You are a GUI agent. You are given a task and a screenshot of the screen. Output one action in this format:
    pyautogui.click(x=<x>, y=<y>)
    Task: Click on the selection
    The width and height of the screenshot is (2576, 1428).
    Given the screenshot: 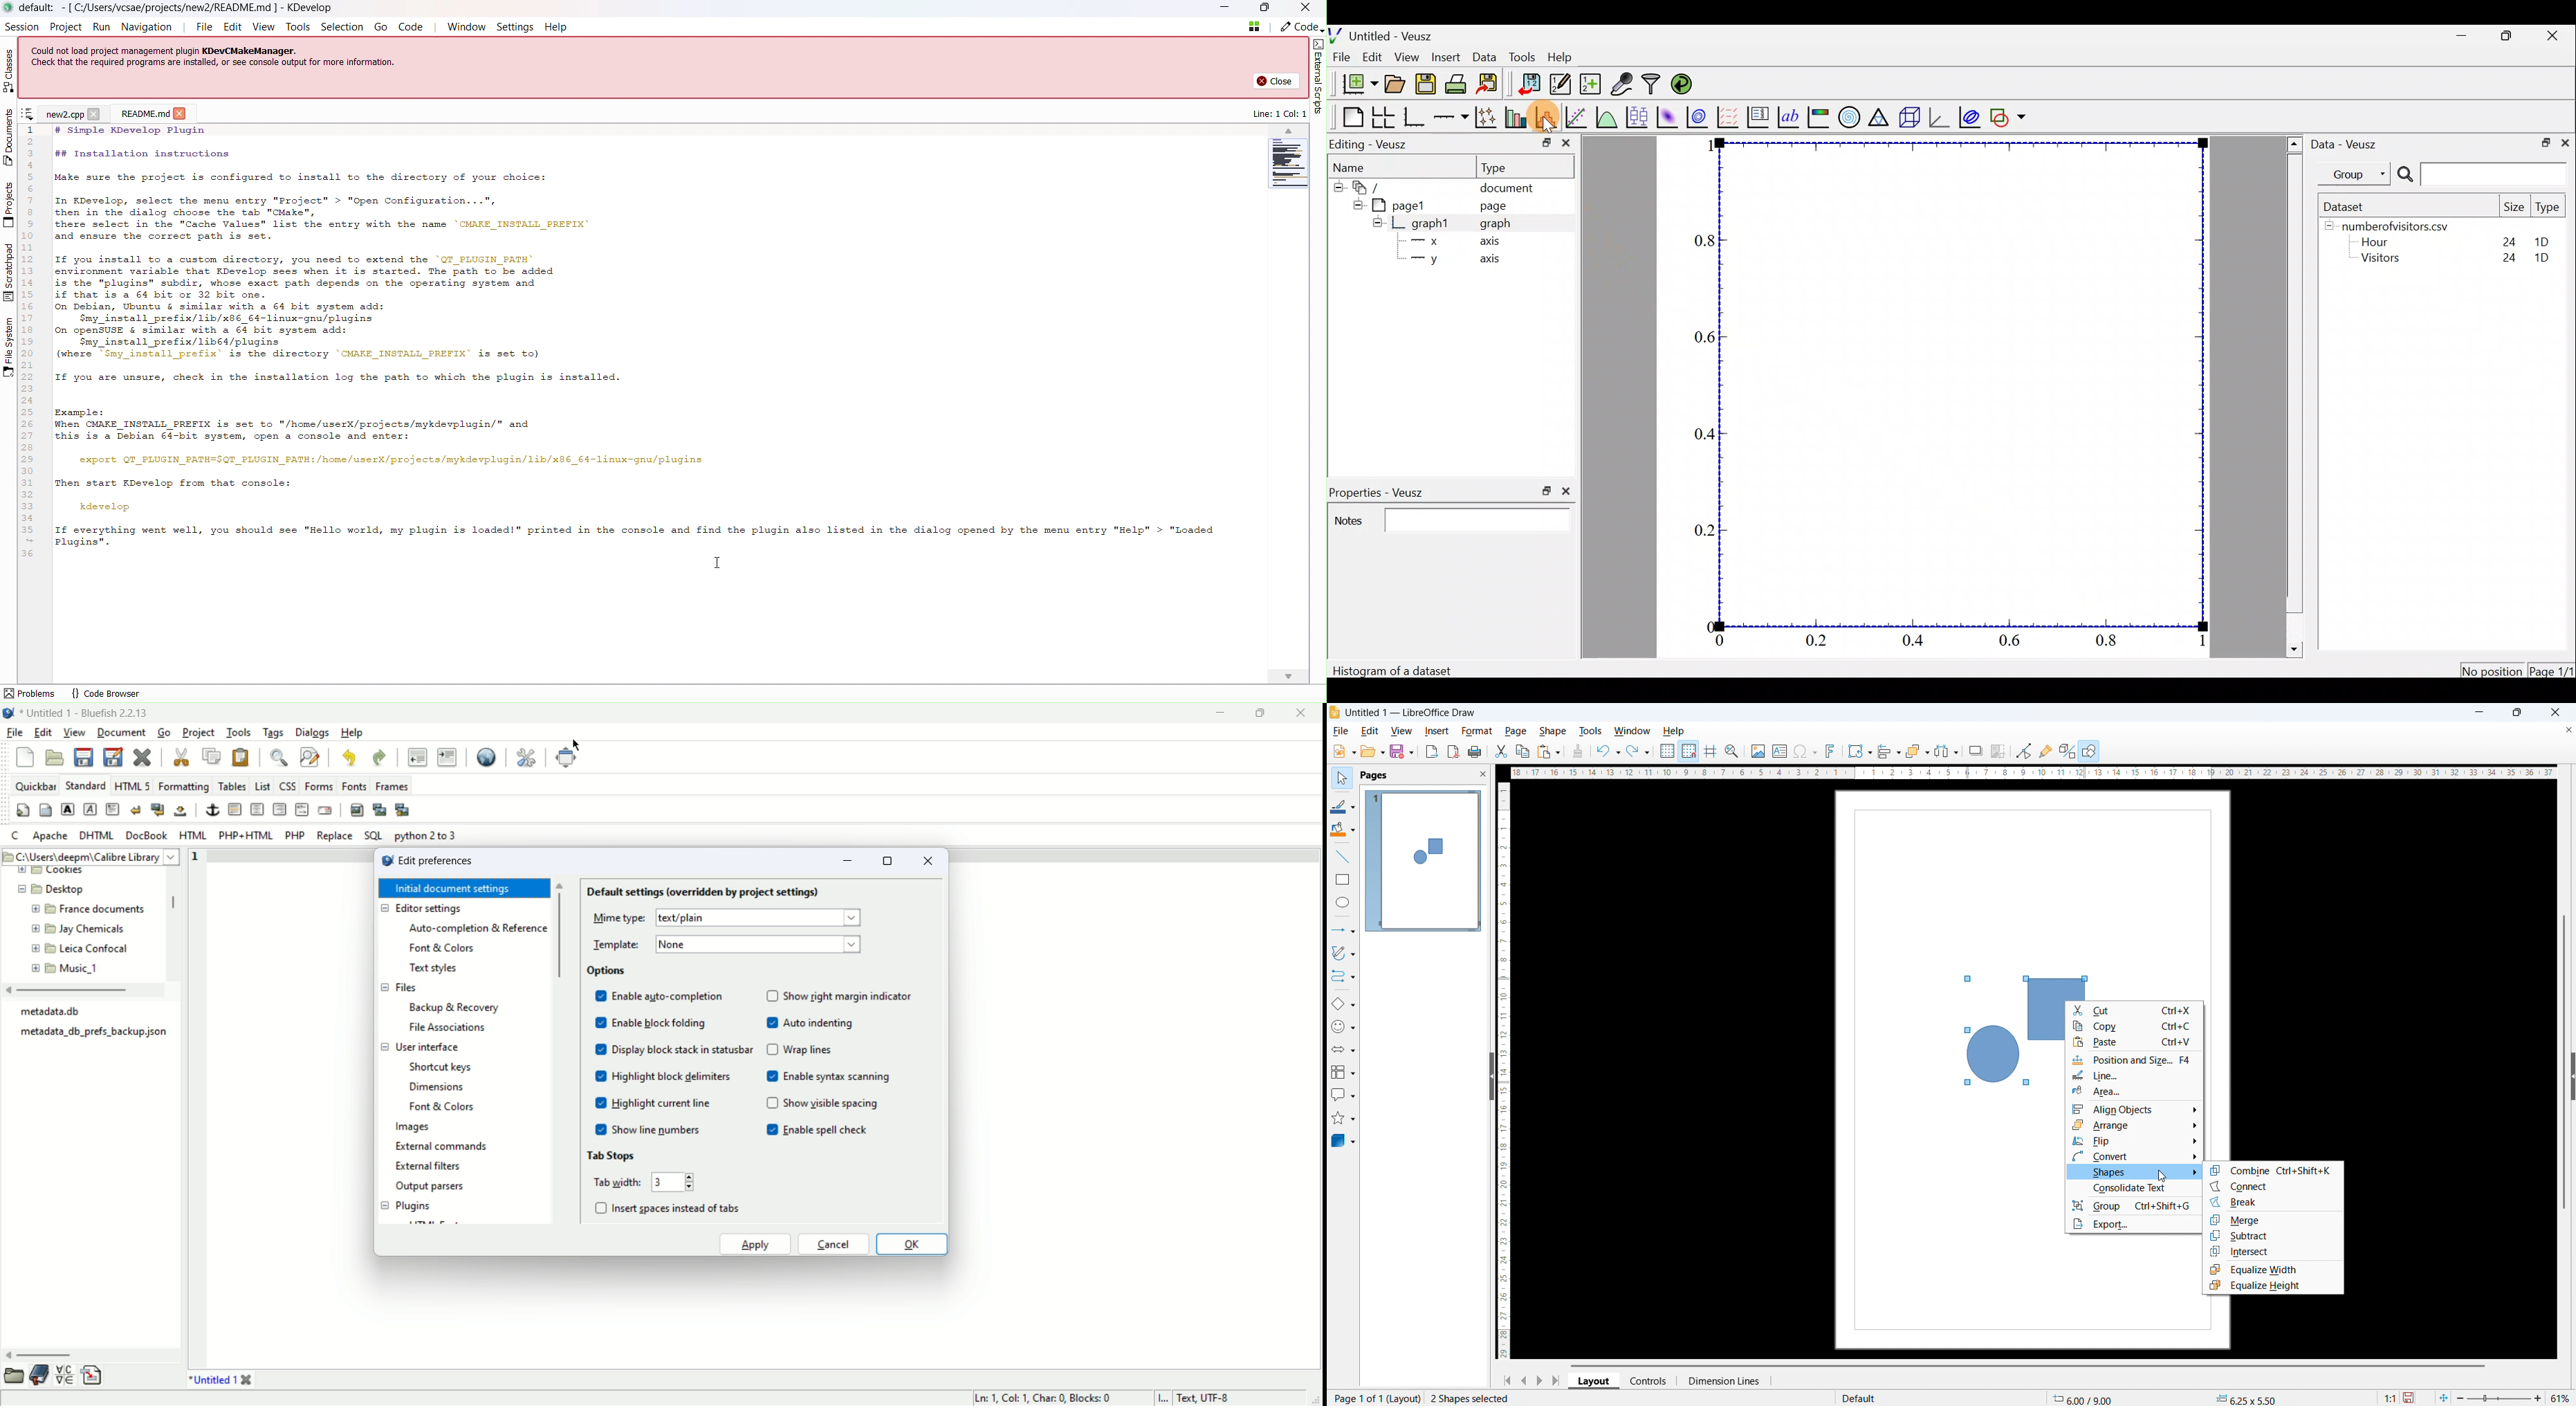 What is the action you would take?
    pyautogui.click(x=342, y=26)
    